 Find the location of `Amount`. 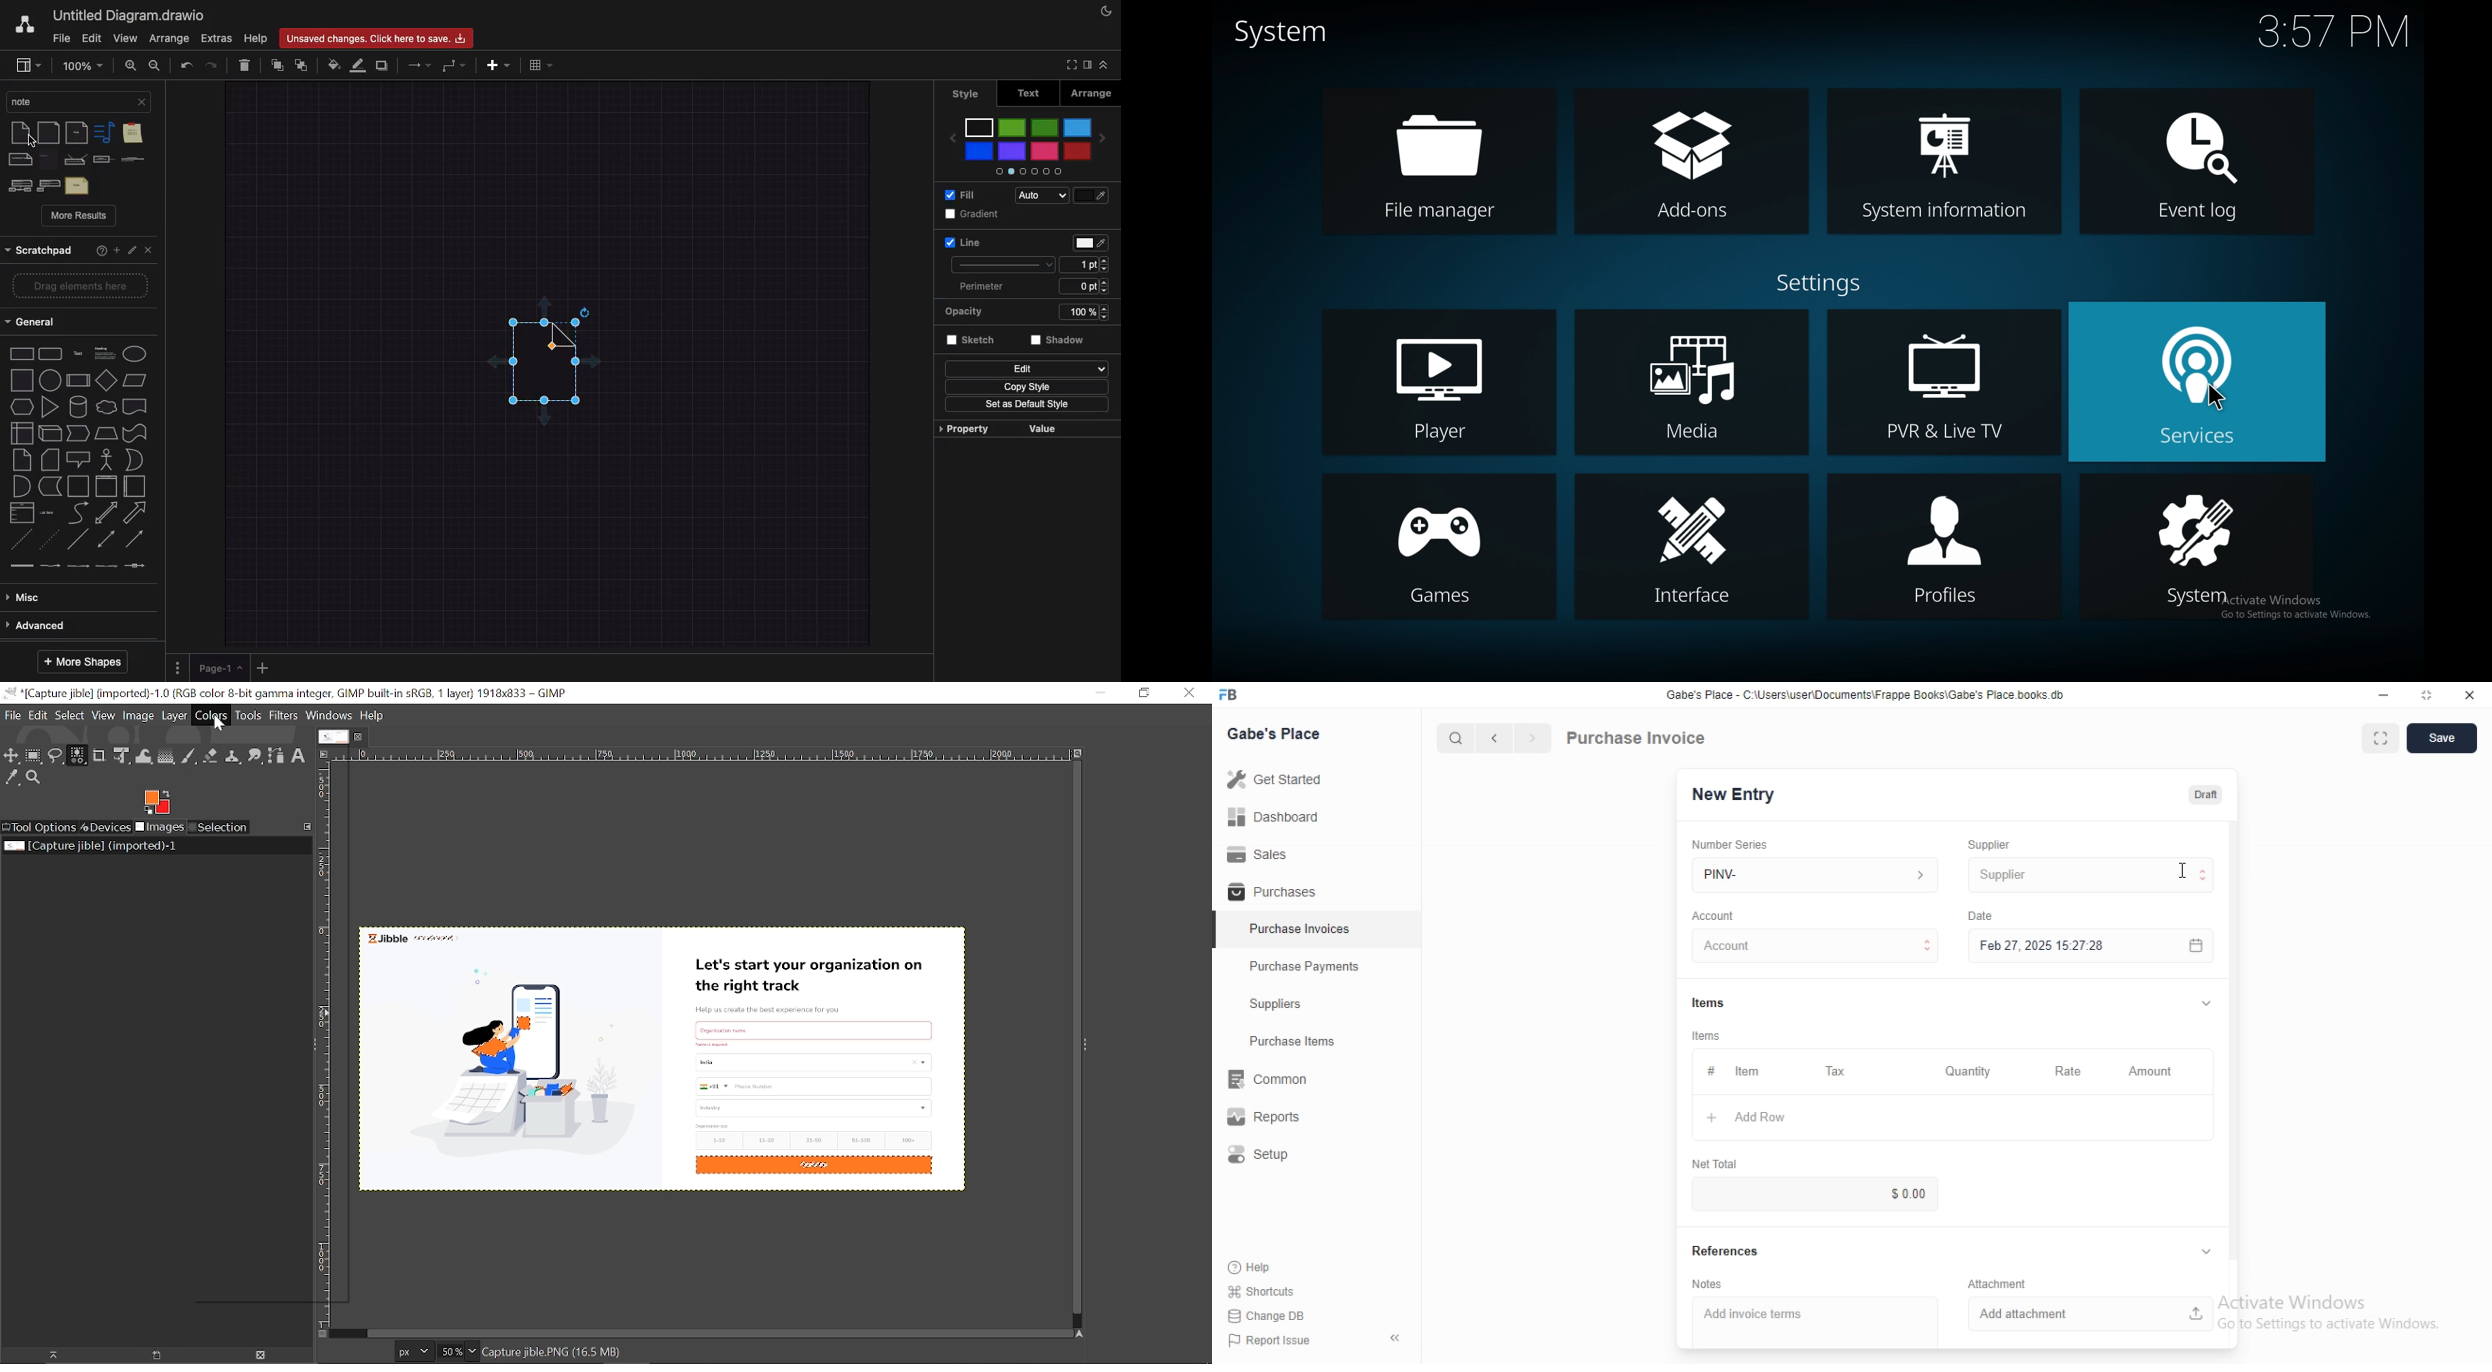

Amount is located at coordinates (2155, 1072).